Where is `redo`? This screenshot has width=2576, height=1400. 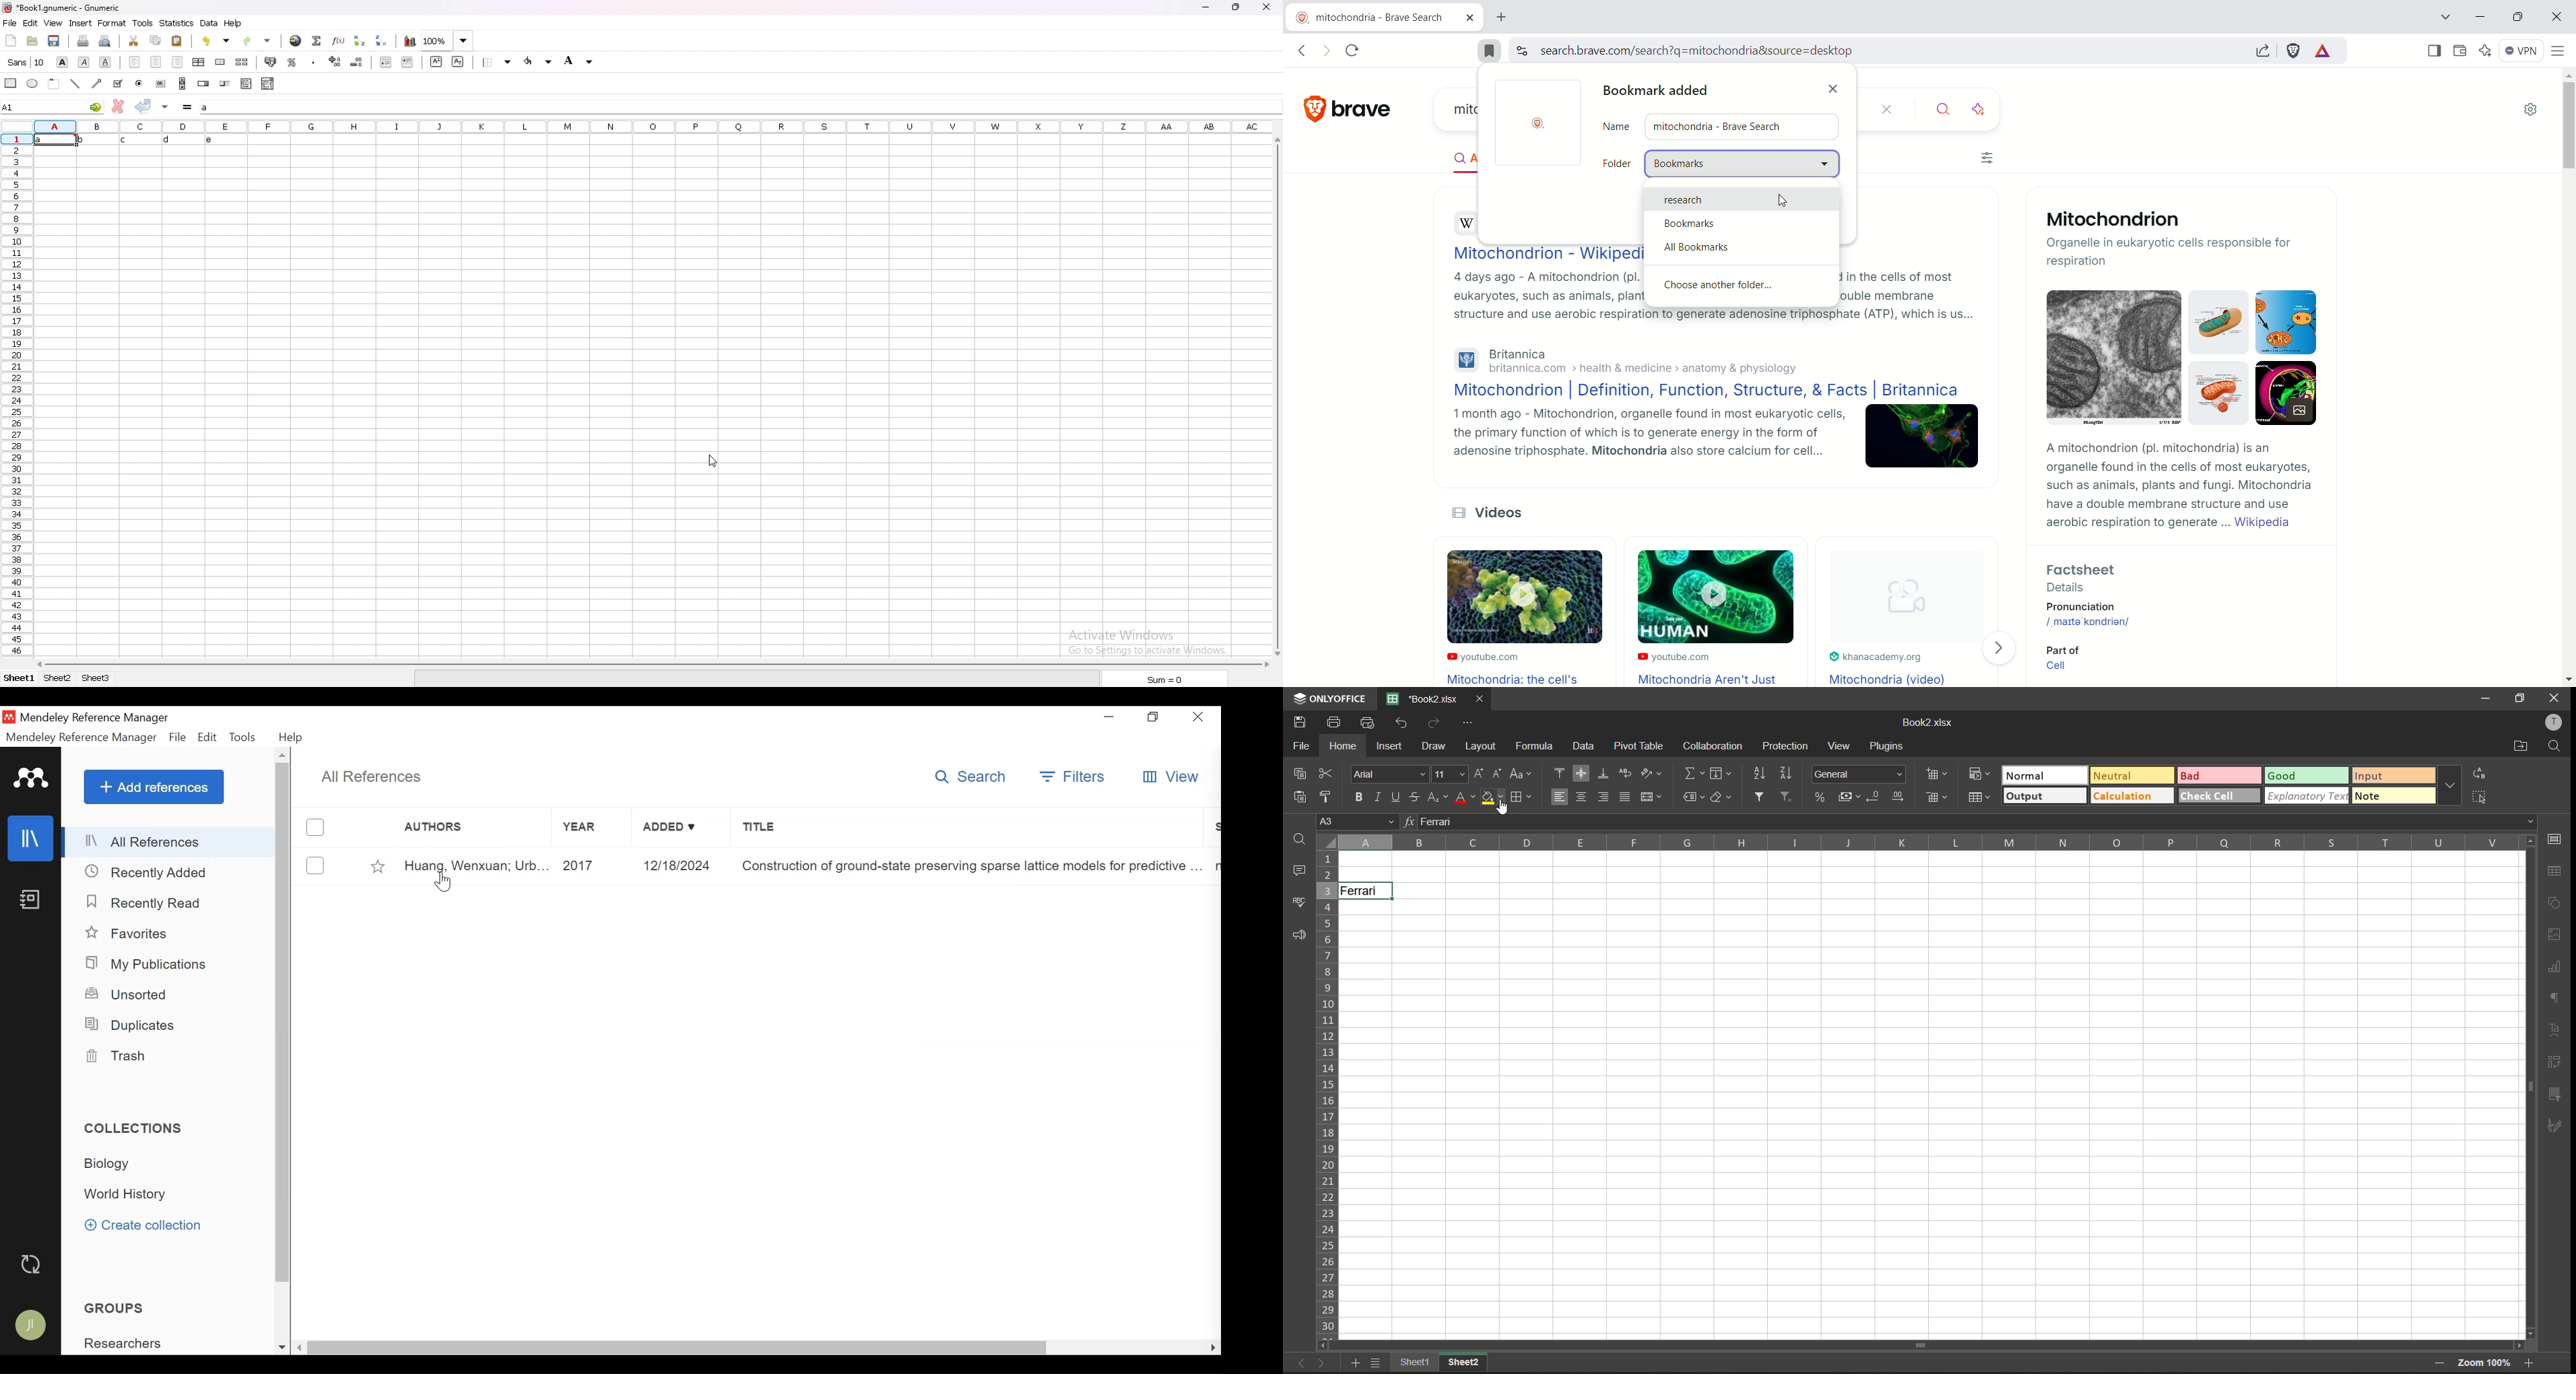 redo is located at coordinates (257, 41).